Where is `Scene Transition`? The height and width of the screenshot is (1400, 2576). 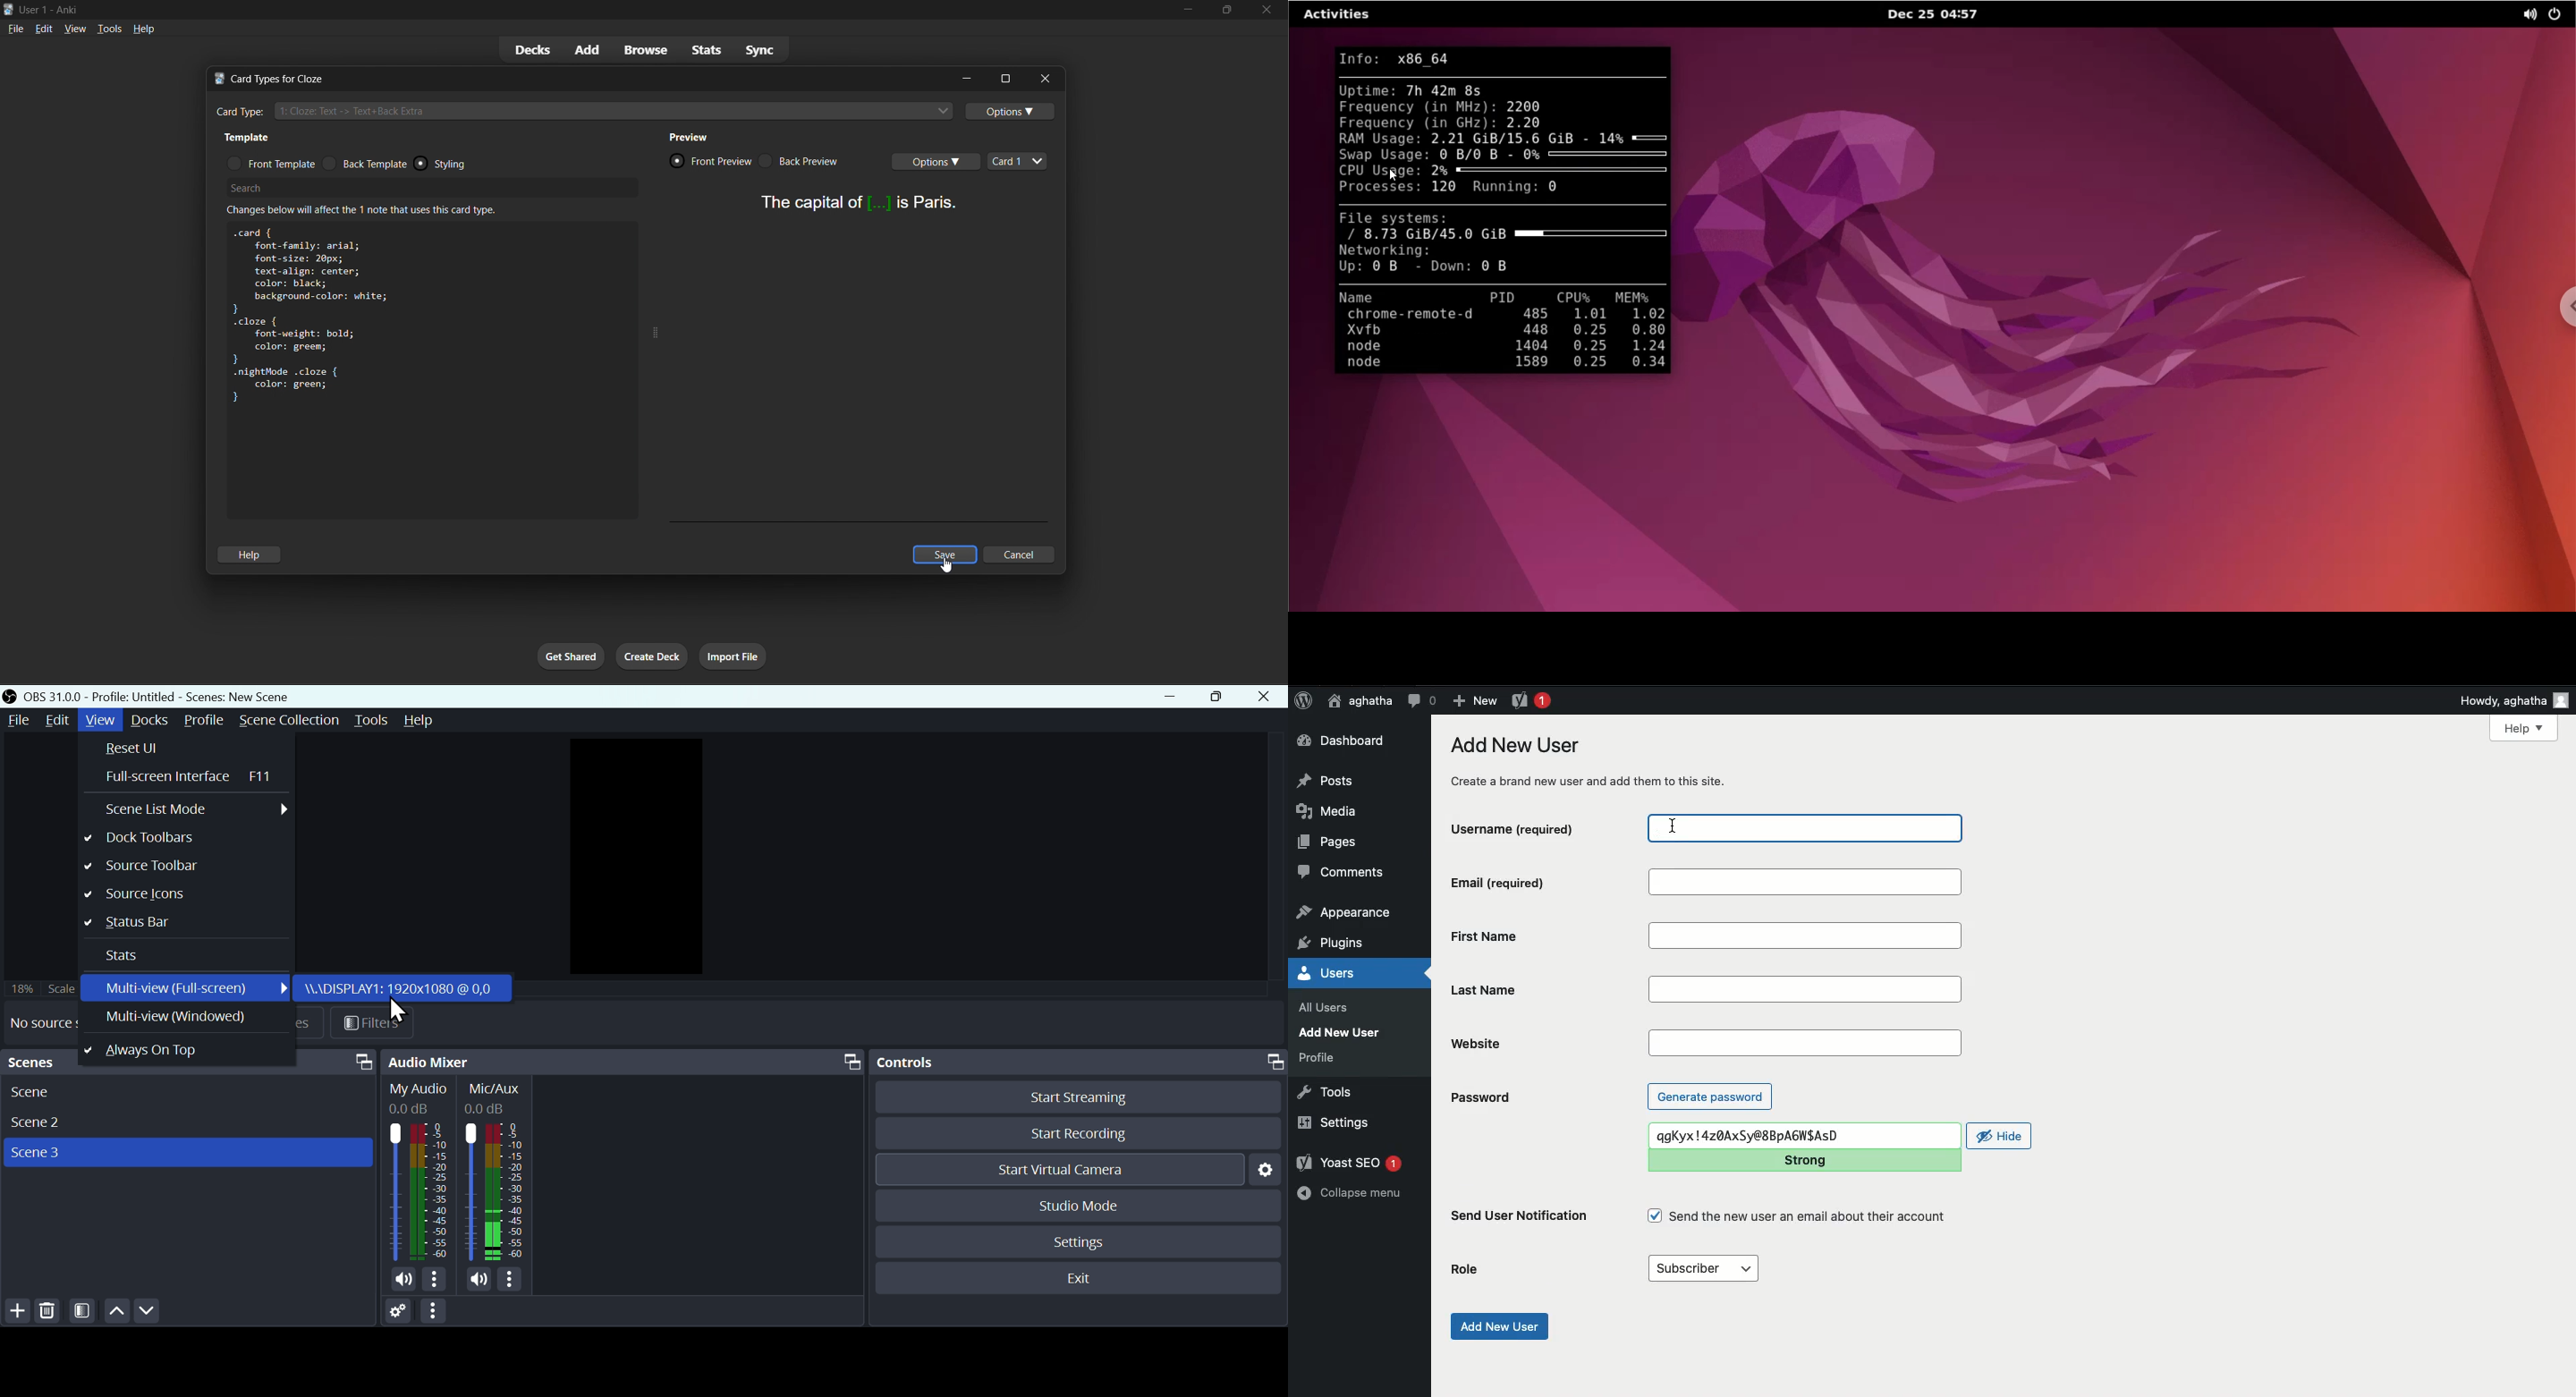 Scene Transition is located at coordinates (288, 721).